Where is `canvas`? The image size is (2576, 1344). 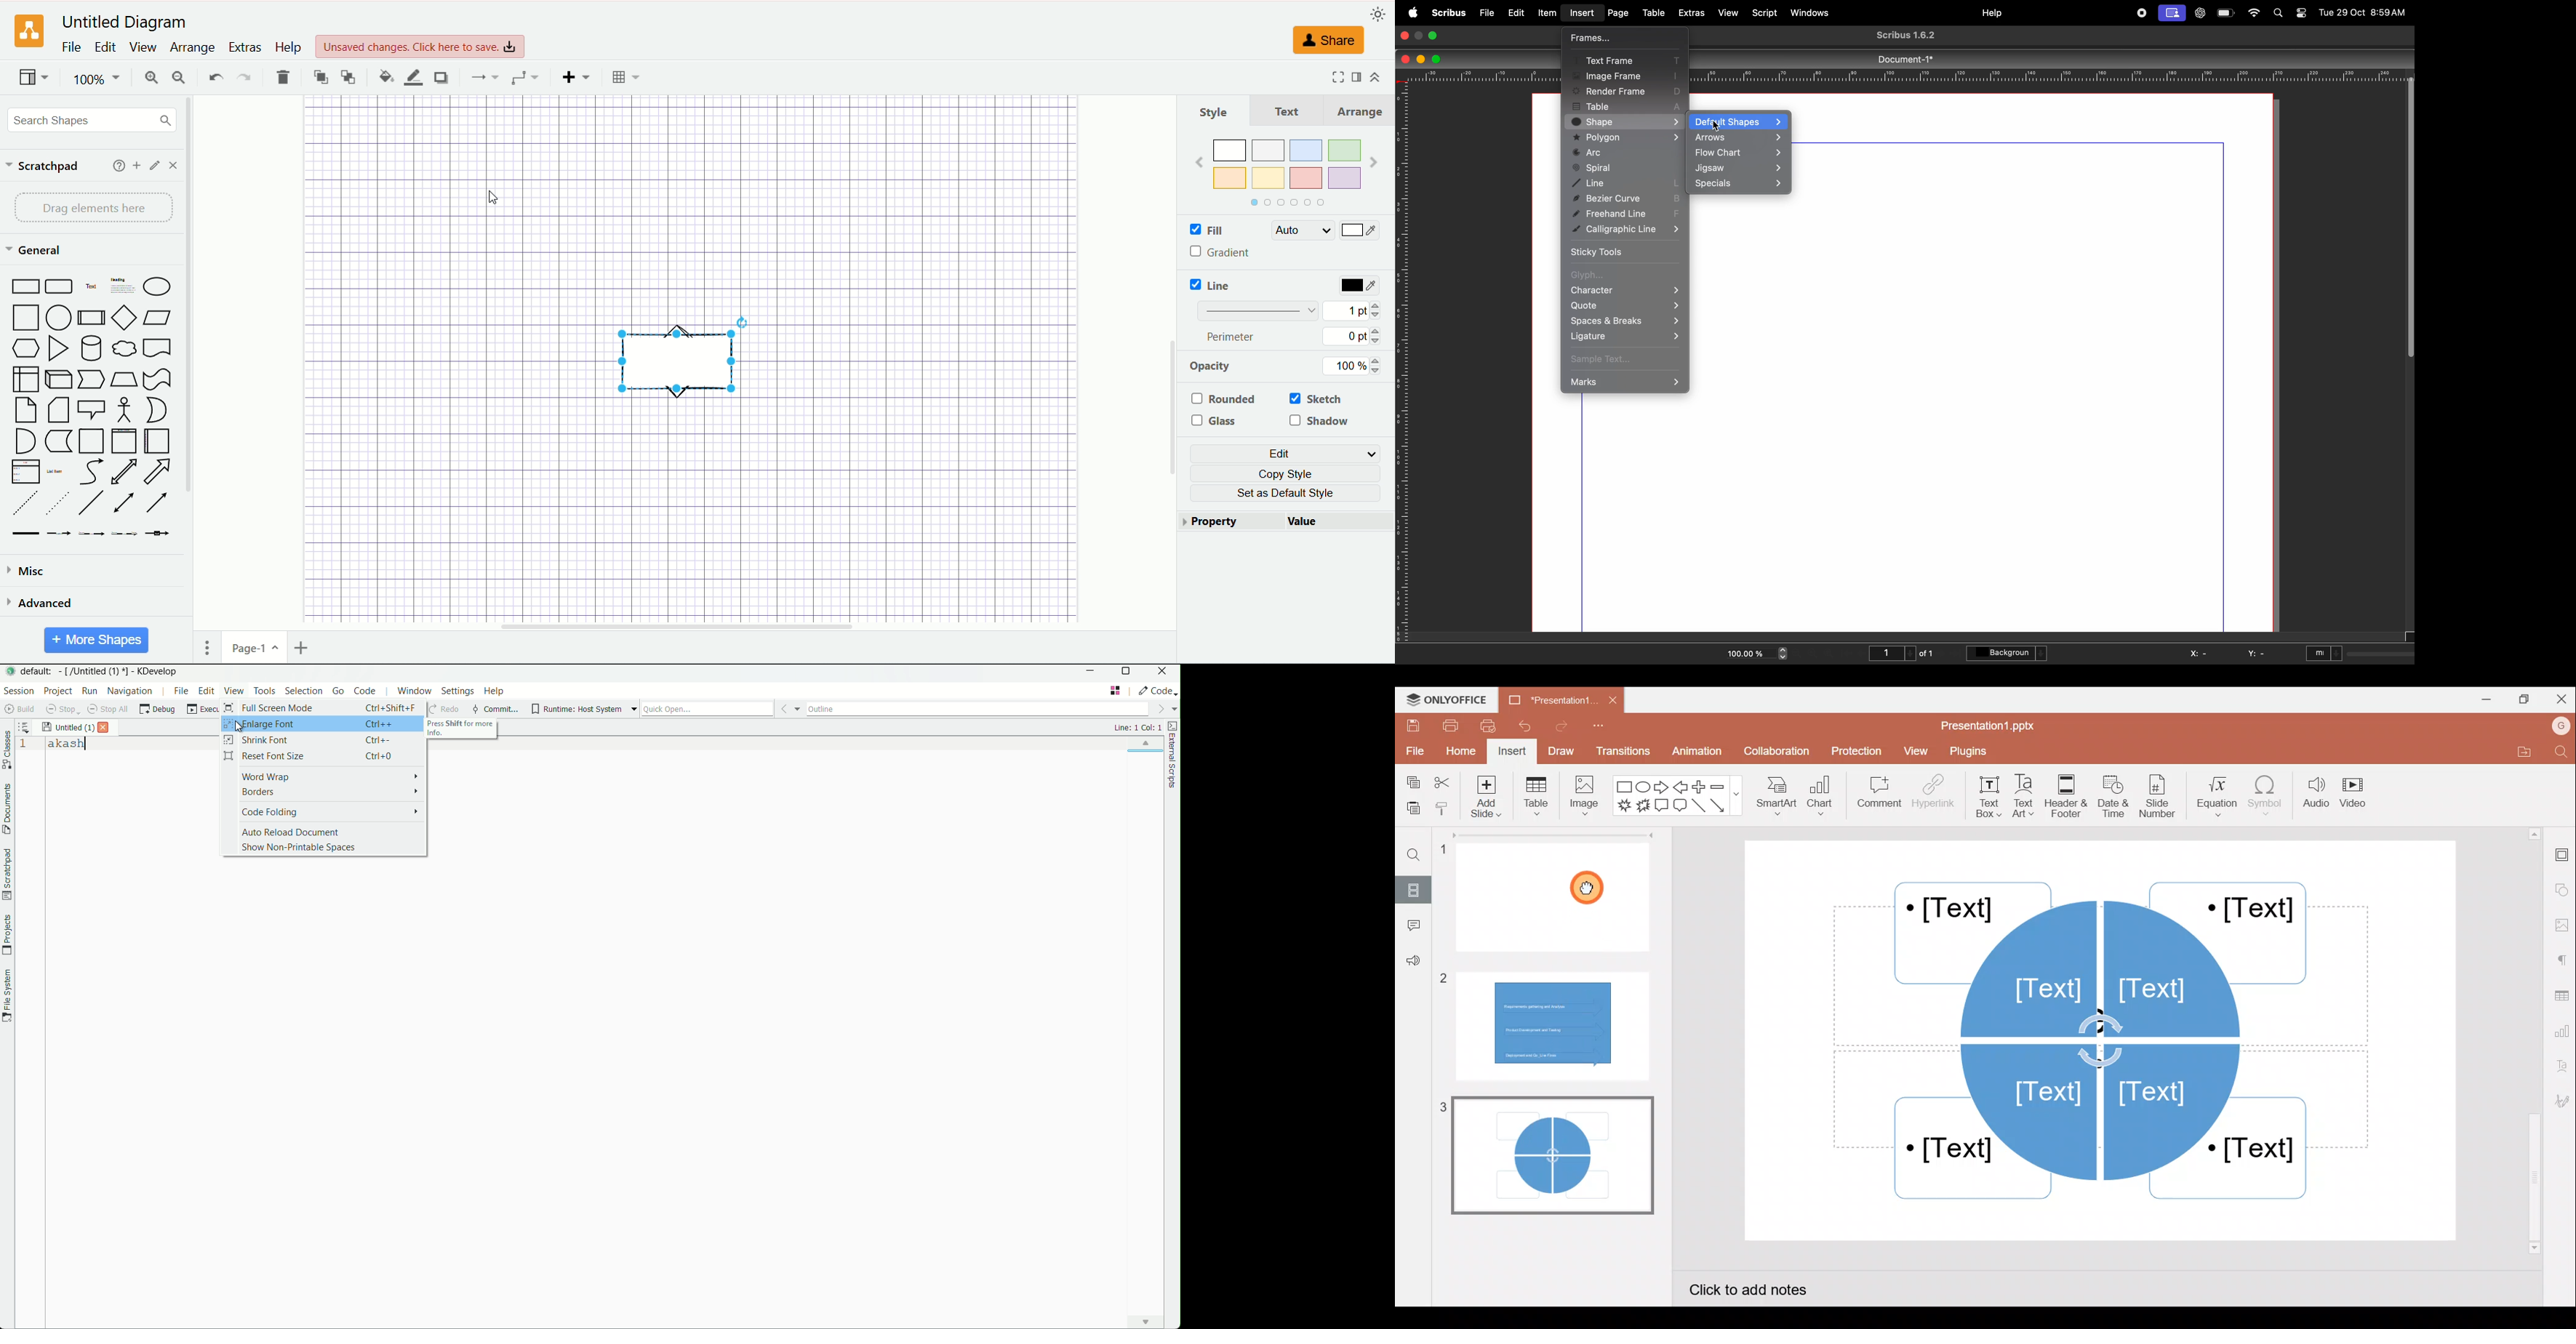 canvas is located at coordinates (696, 203).